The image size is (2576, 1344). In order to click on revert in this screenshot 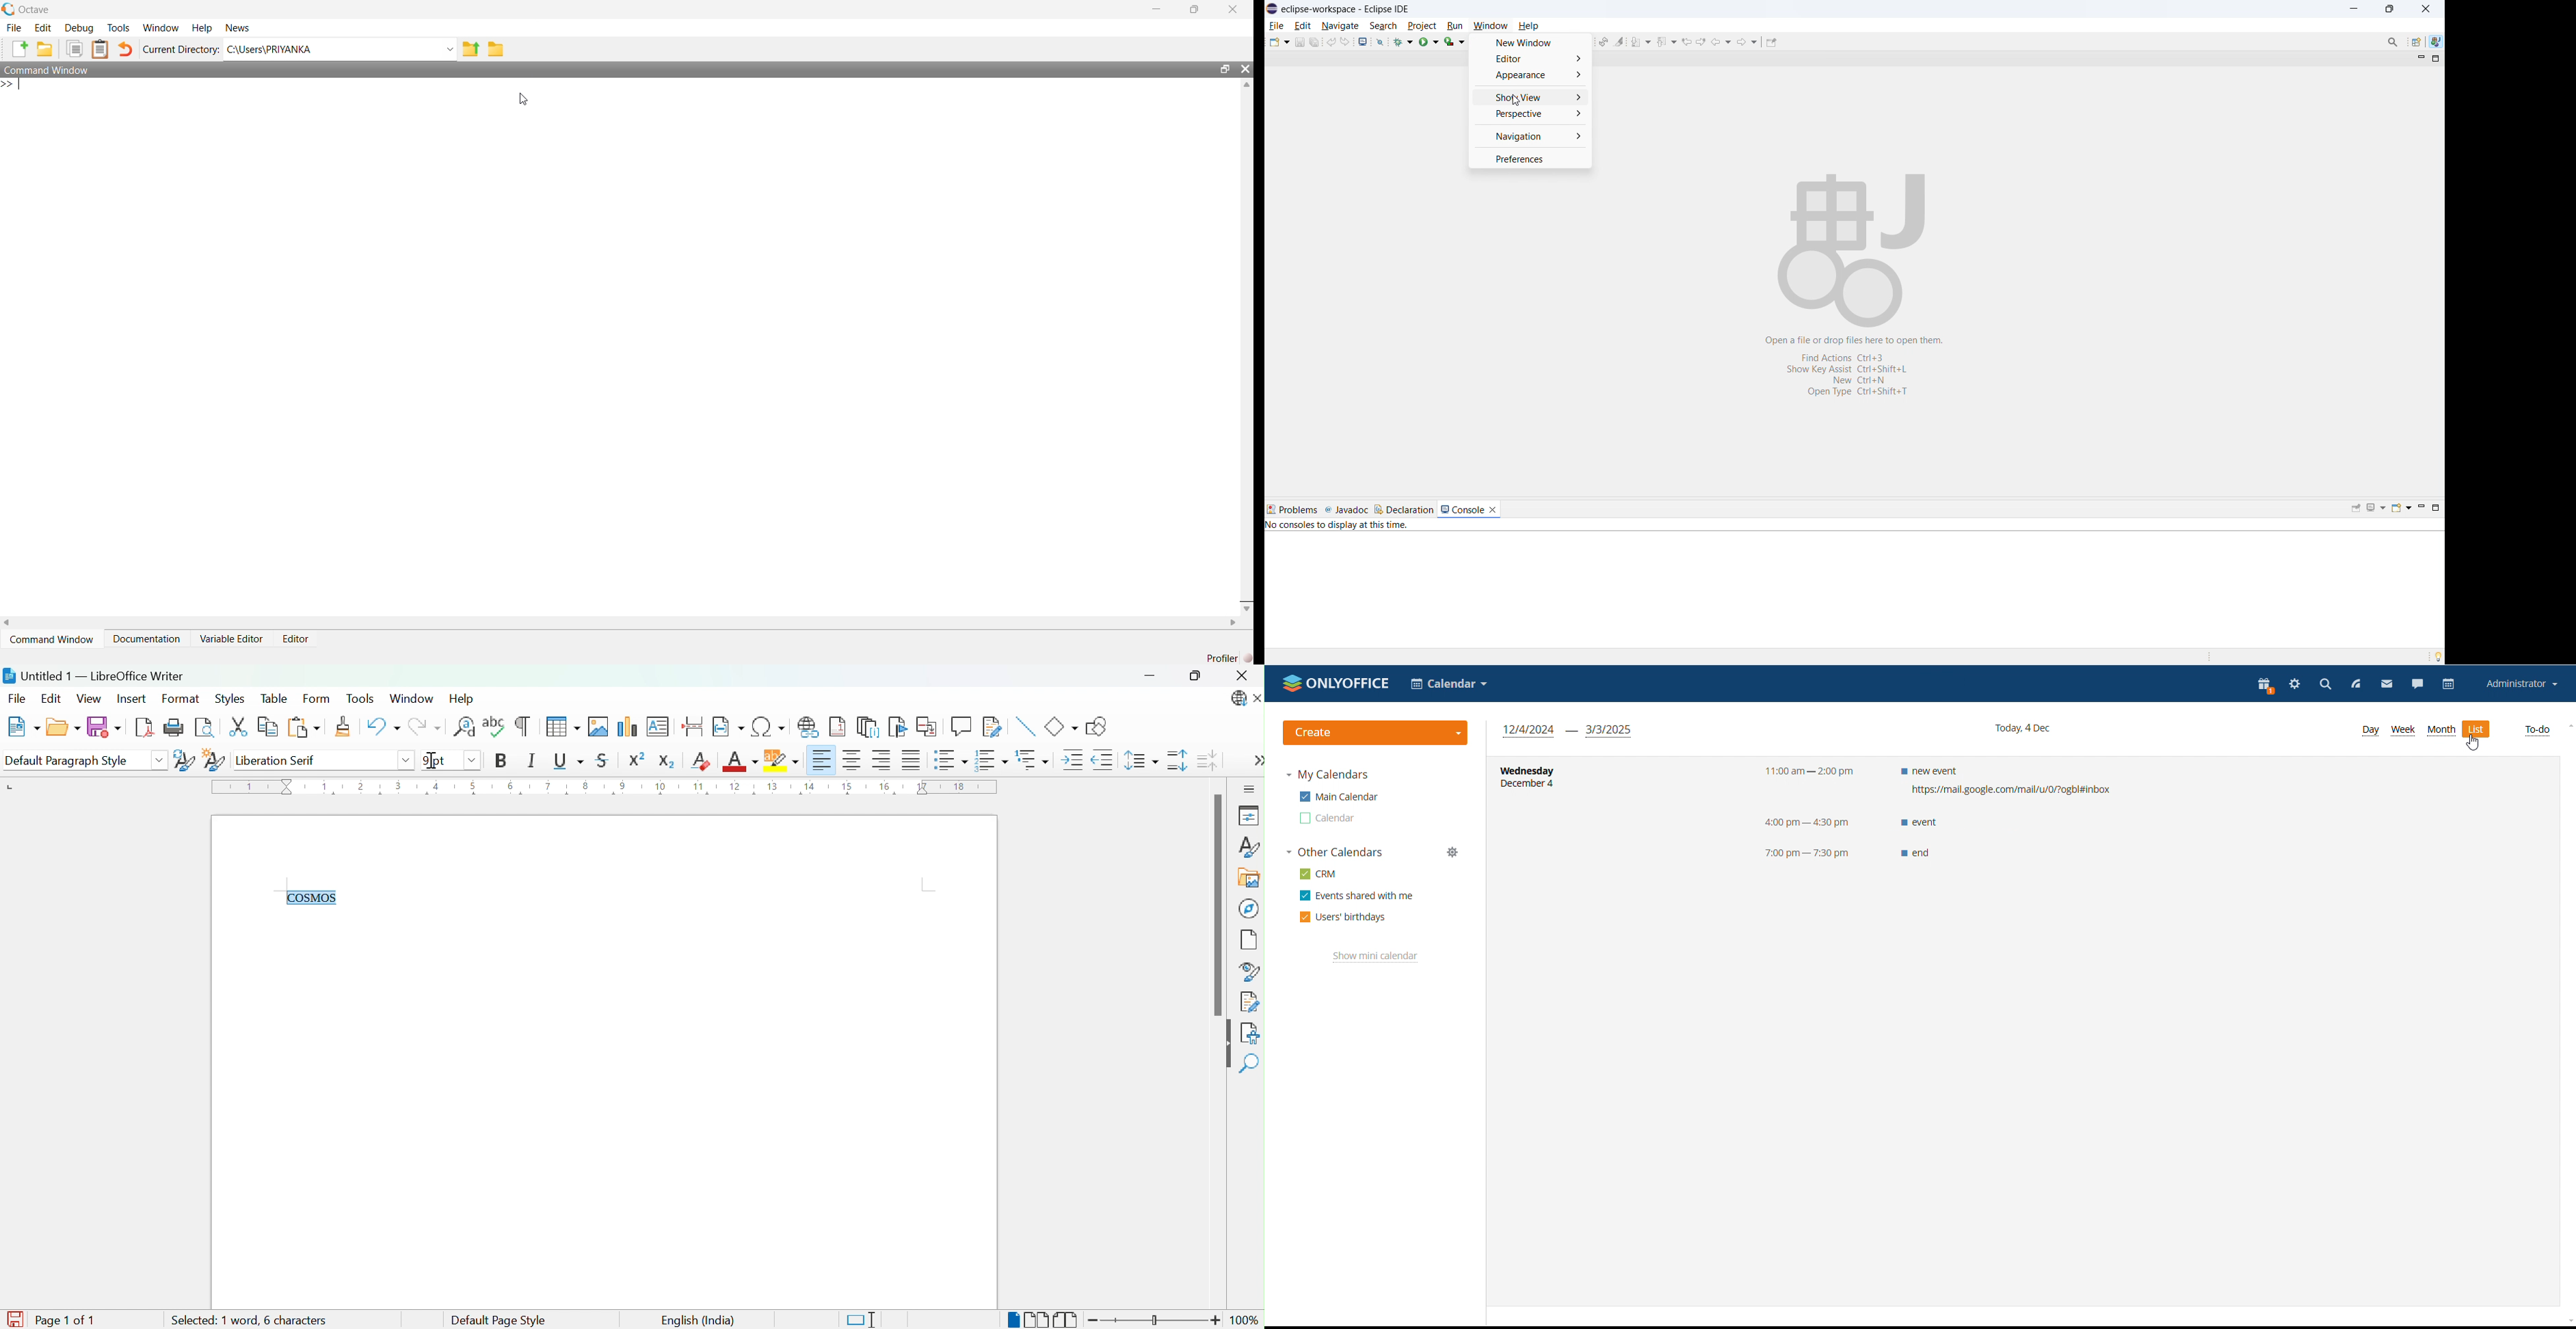, I will do `click(125, 51)`.